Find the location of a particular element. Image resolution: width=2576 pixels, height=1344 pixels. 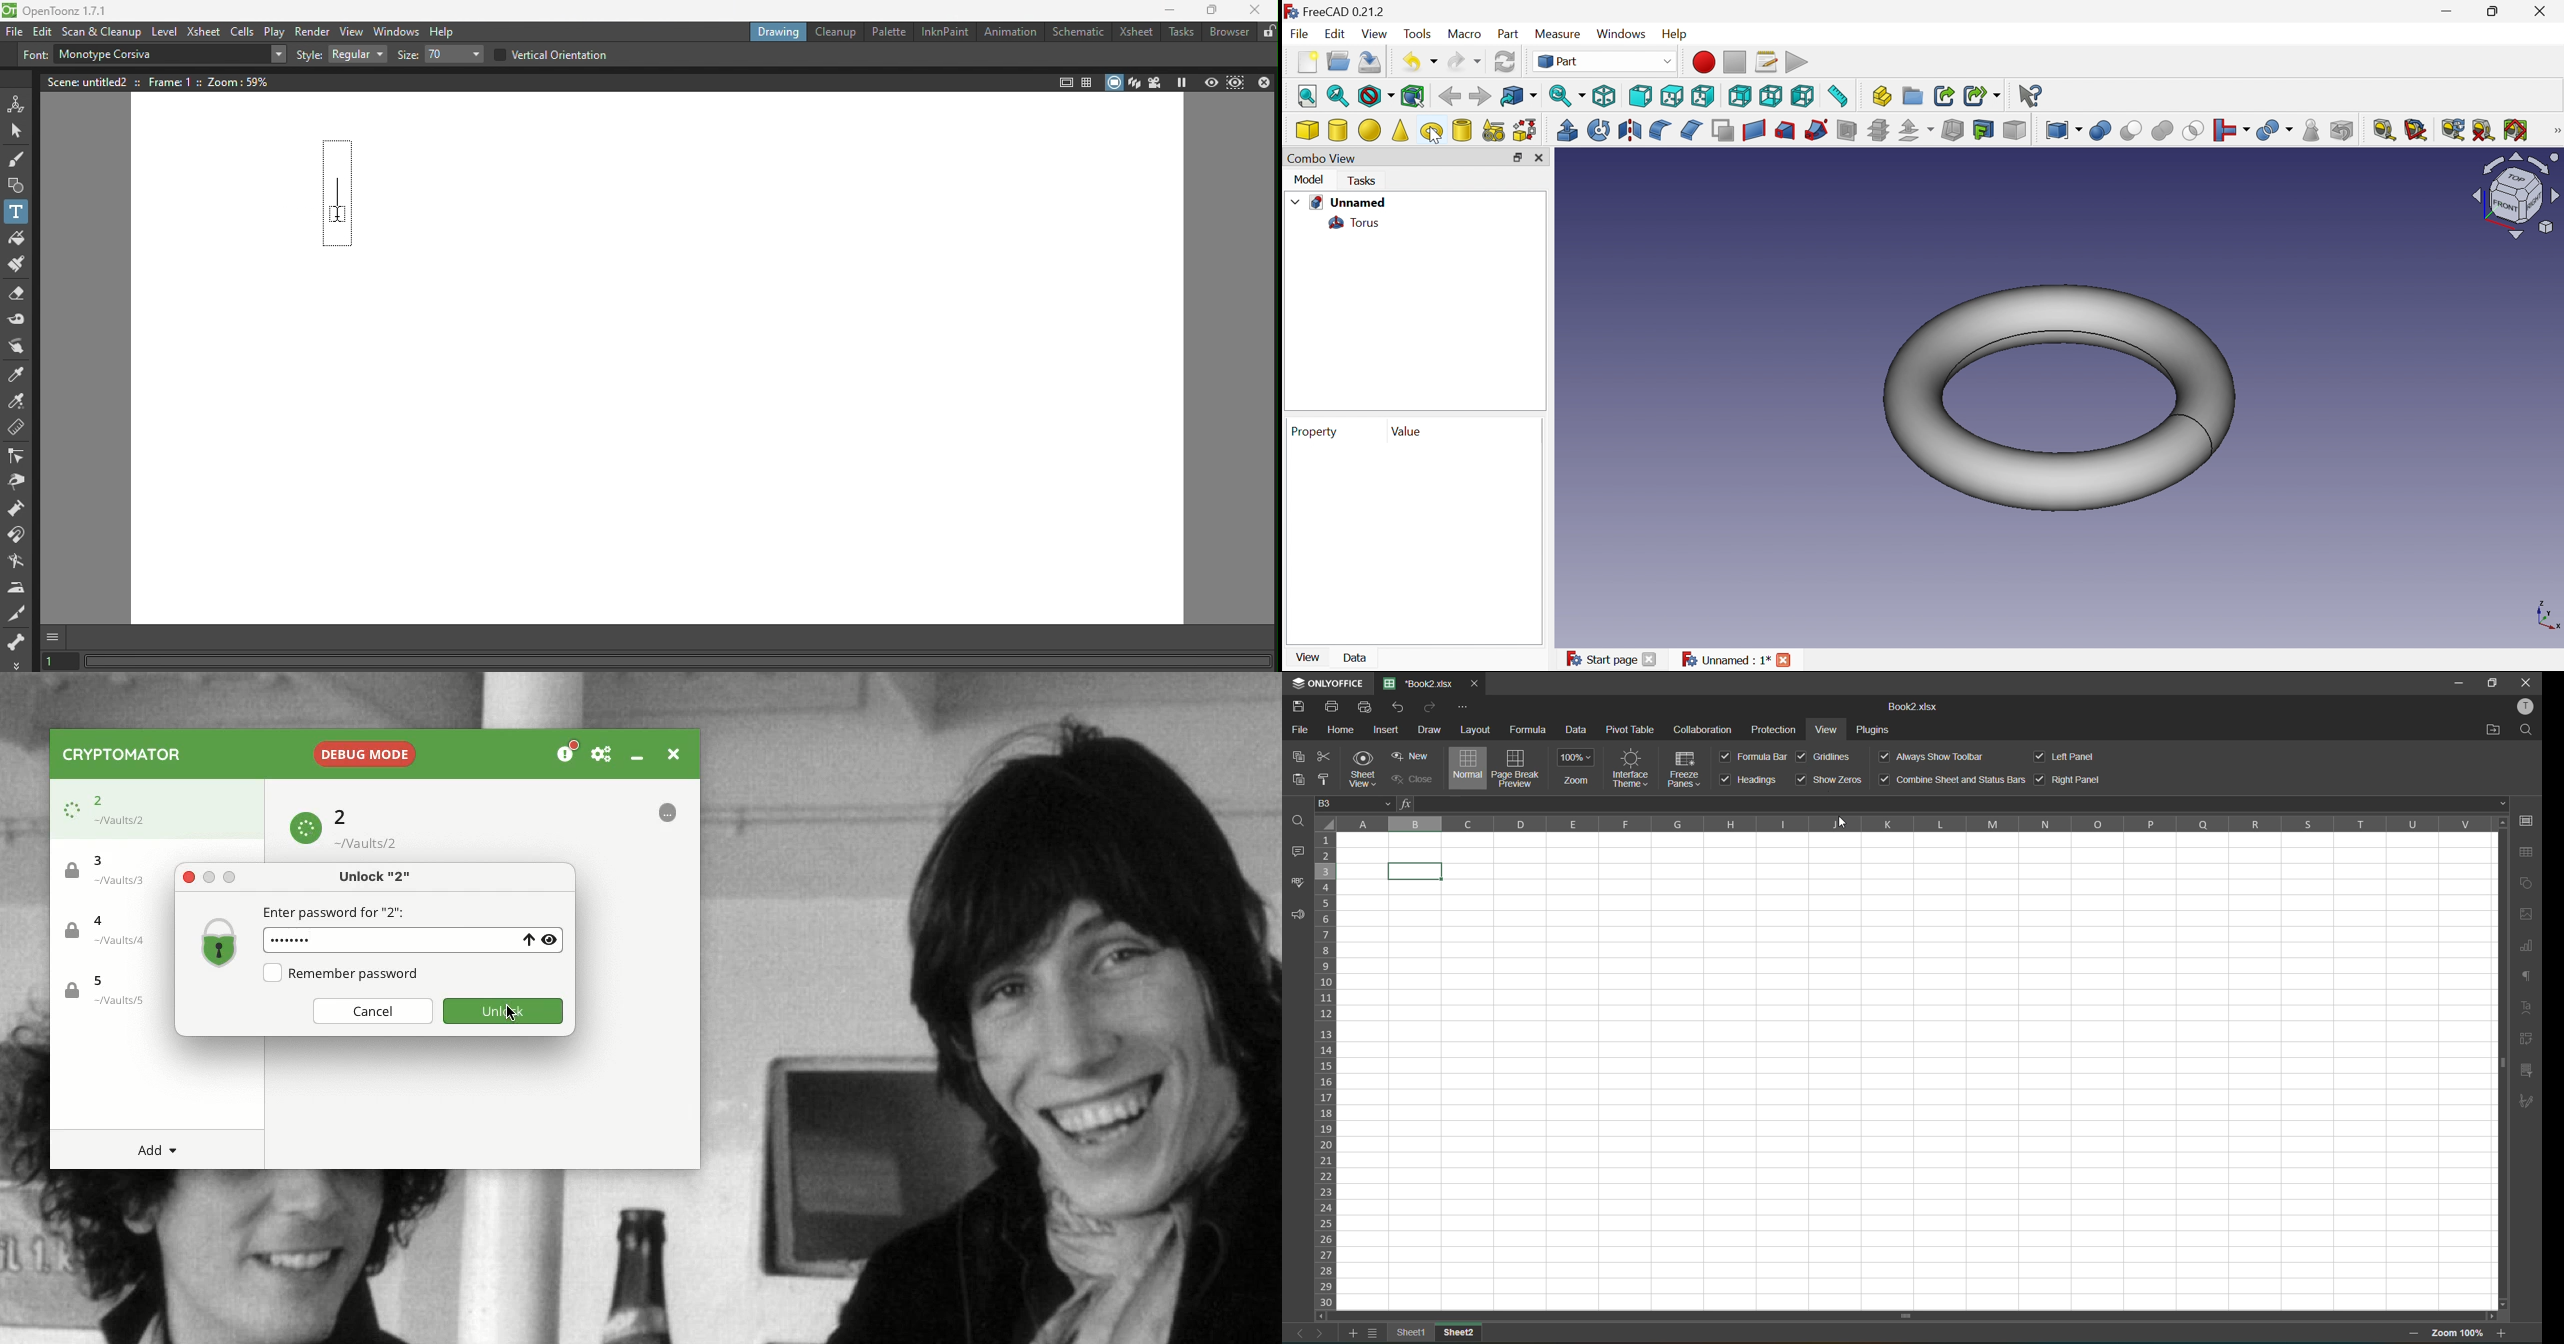

undo is located at coordinates (1401, 706).